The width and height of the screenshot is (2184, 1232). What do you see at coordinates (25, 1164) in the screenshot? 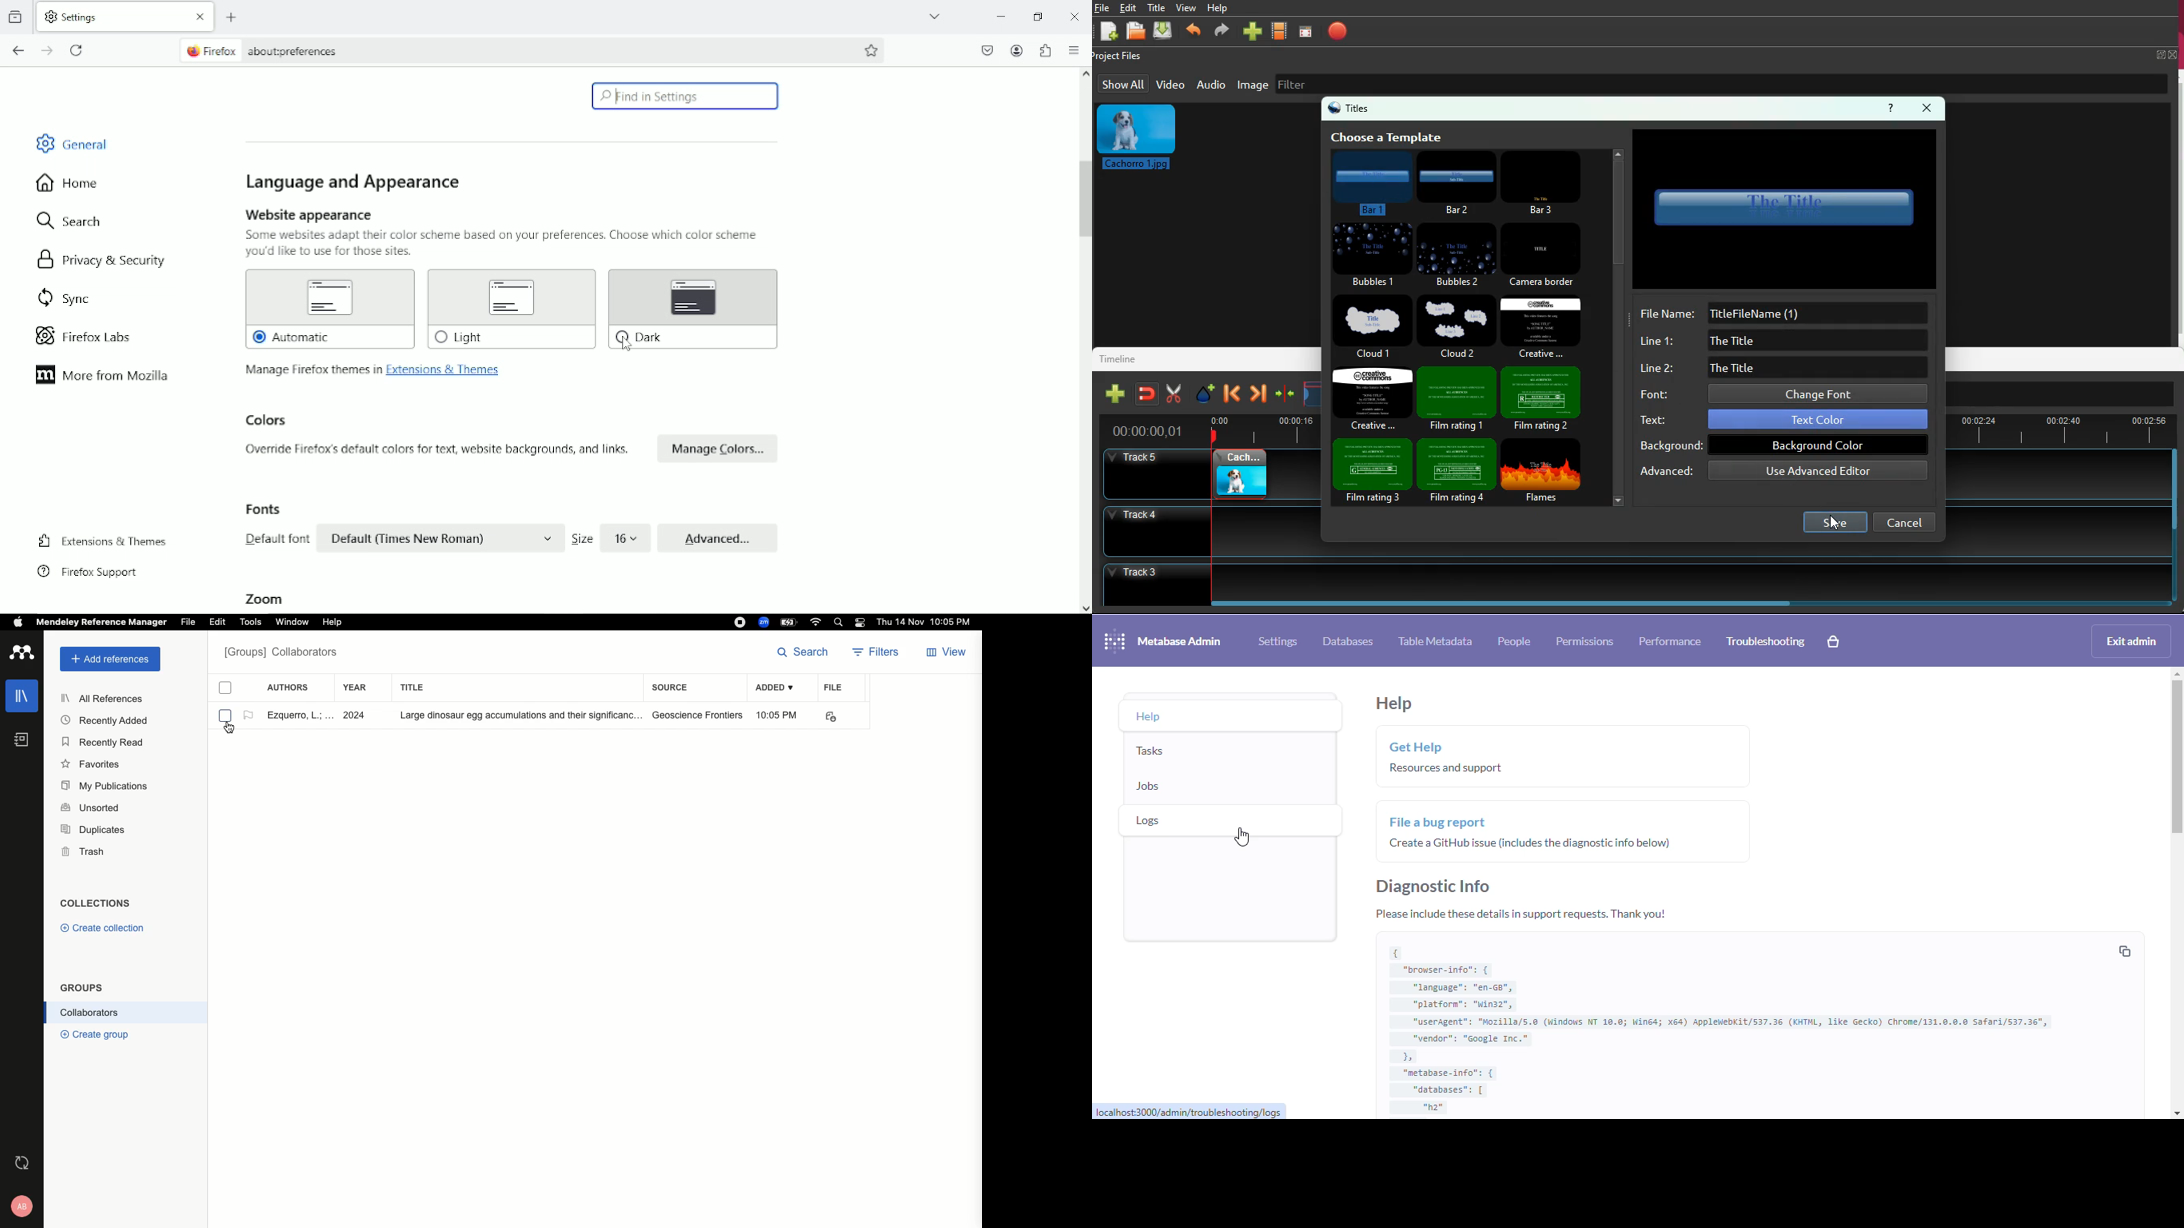
I see `Last sync` at bounding box center [25, 1164].